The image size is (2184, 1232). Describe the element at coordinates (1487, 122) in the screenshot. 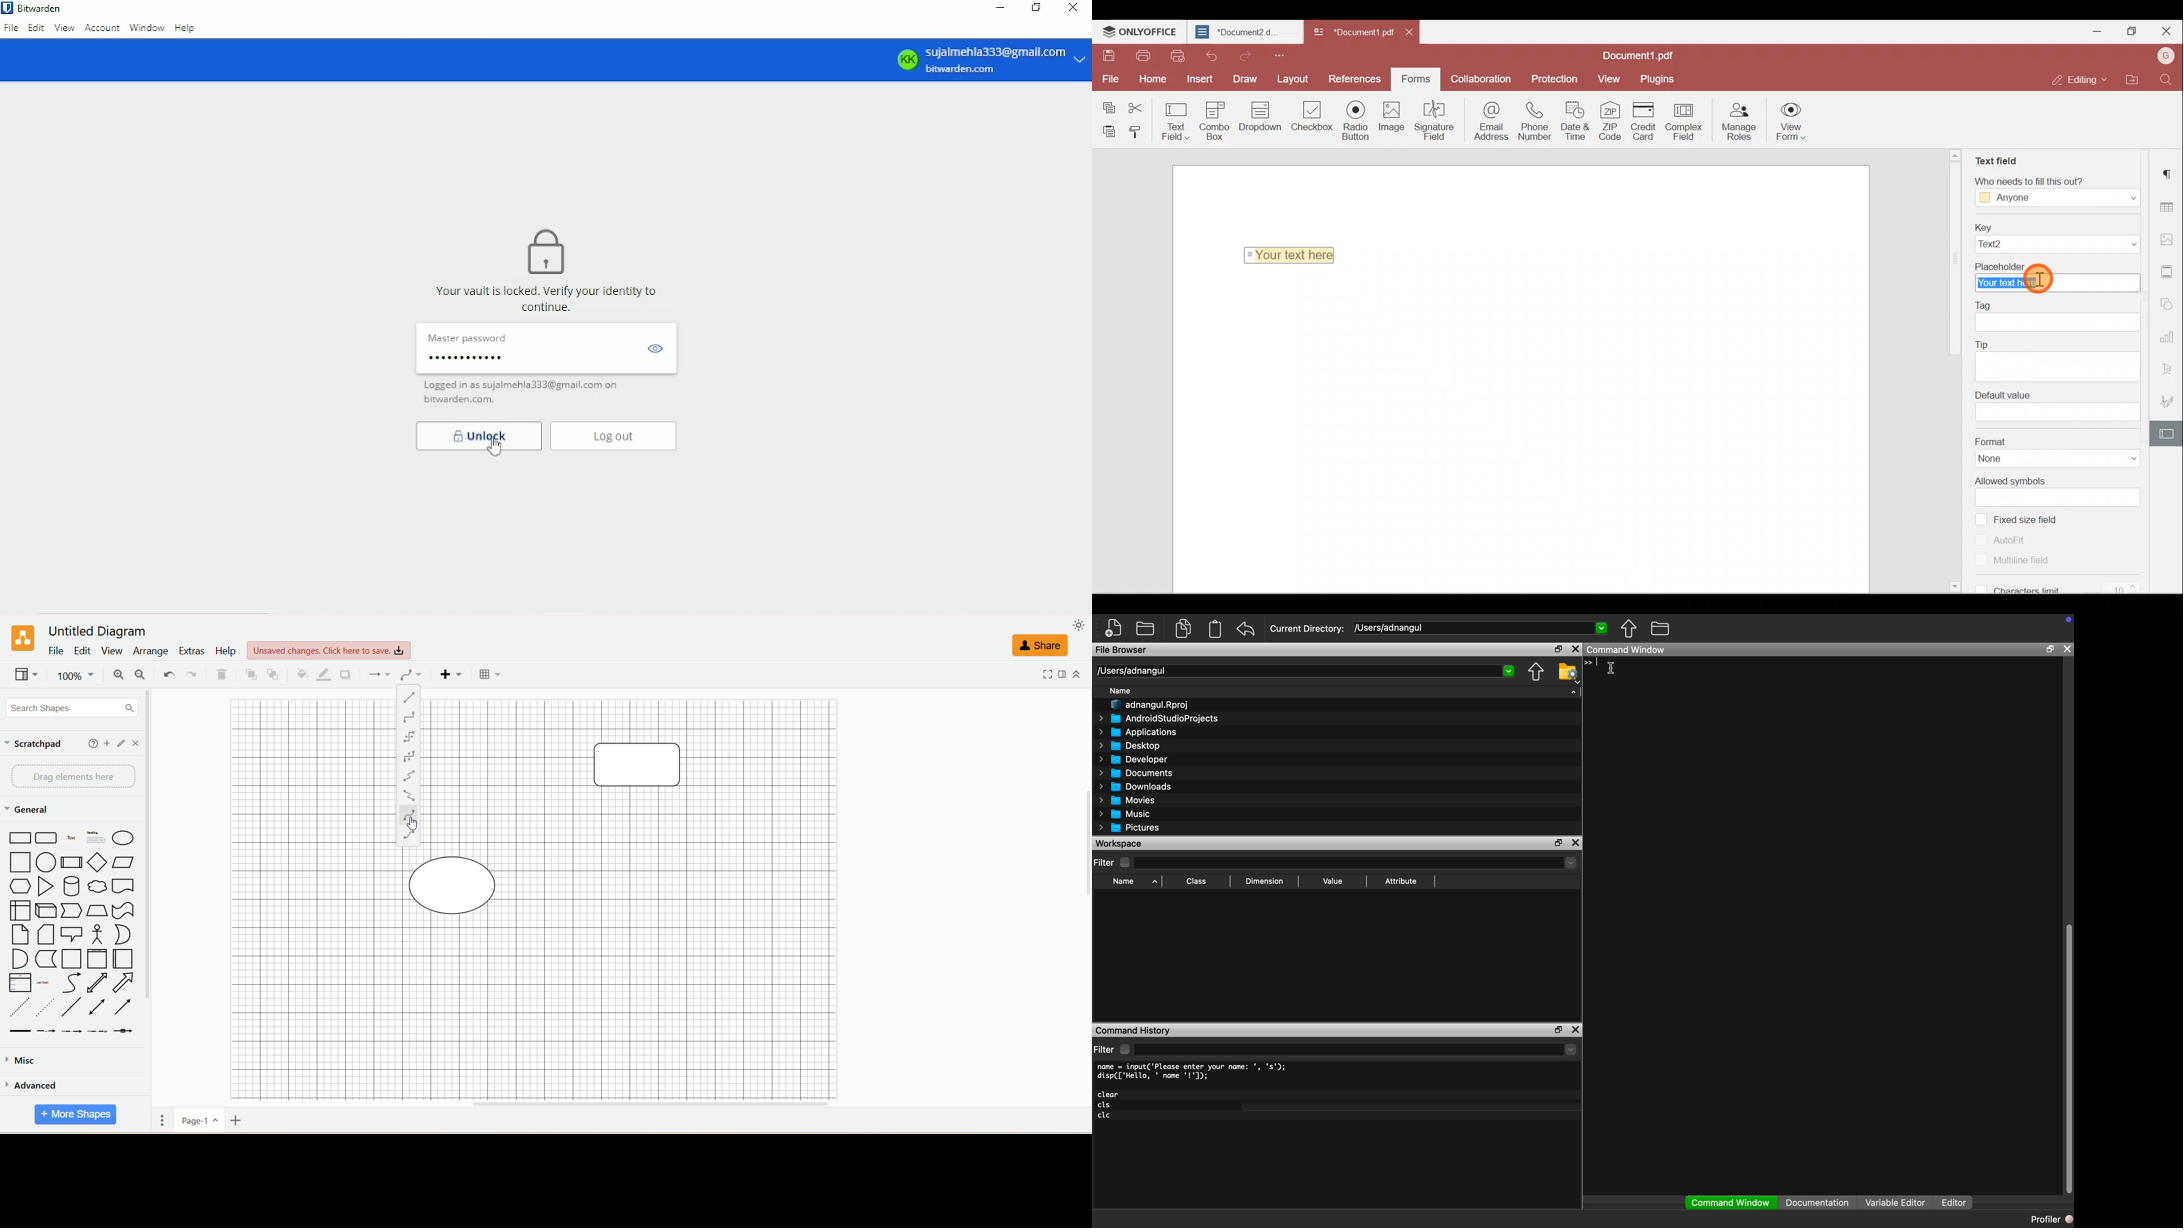

I see `Email address` at that location.